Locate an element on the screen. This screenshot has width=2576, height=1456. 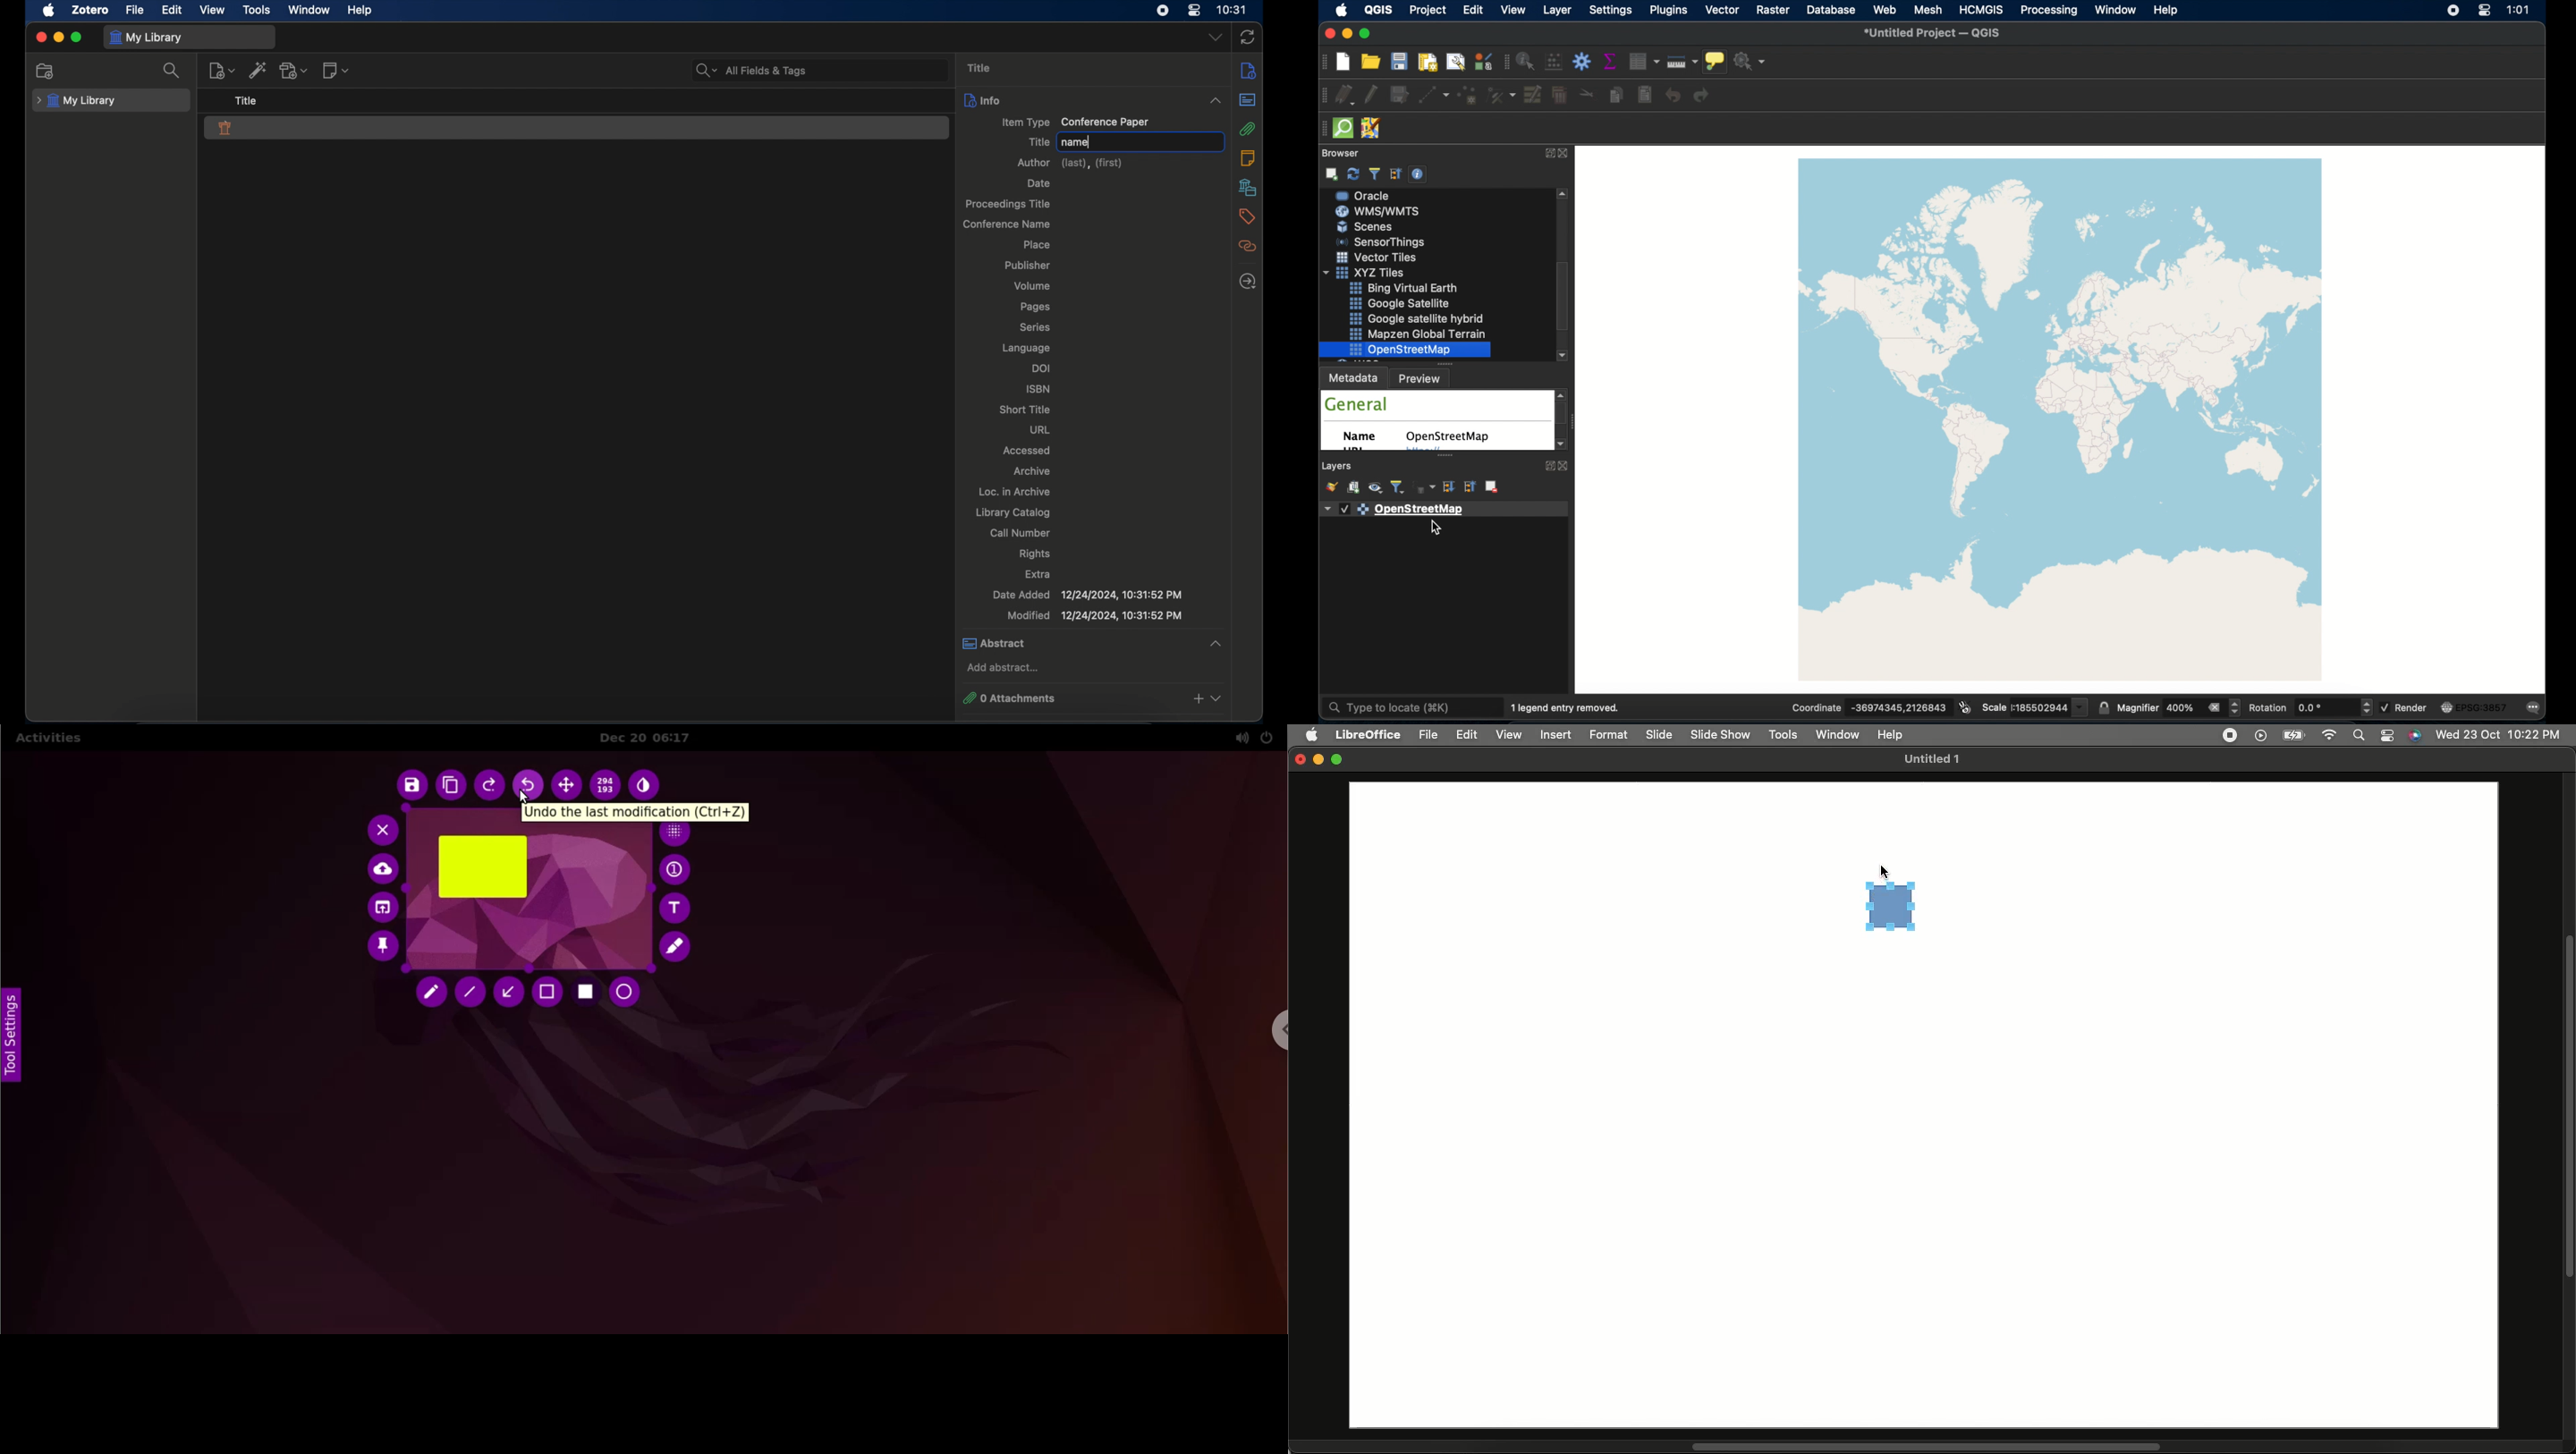
expand is located at coordinates (1547, 465).